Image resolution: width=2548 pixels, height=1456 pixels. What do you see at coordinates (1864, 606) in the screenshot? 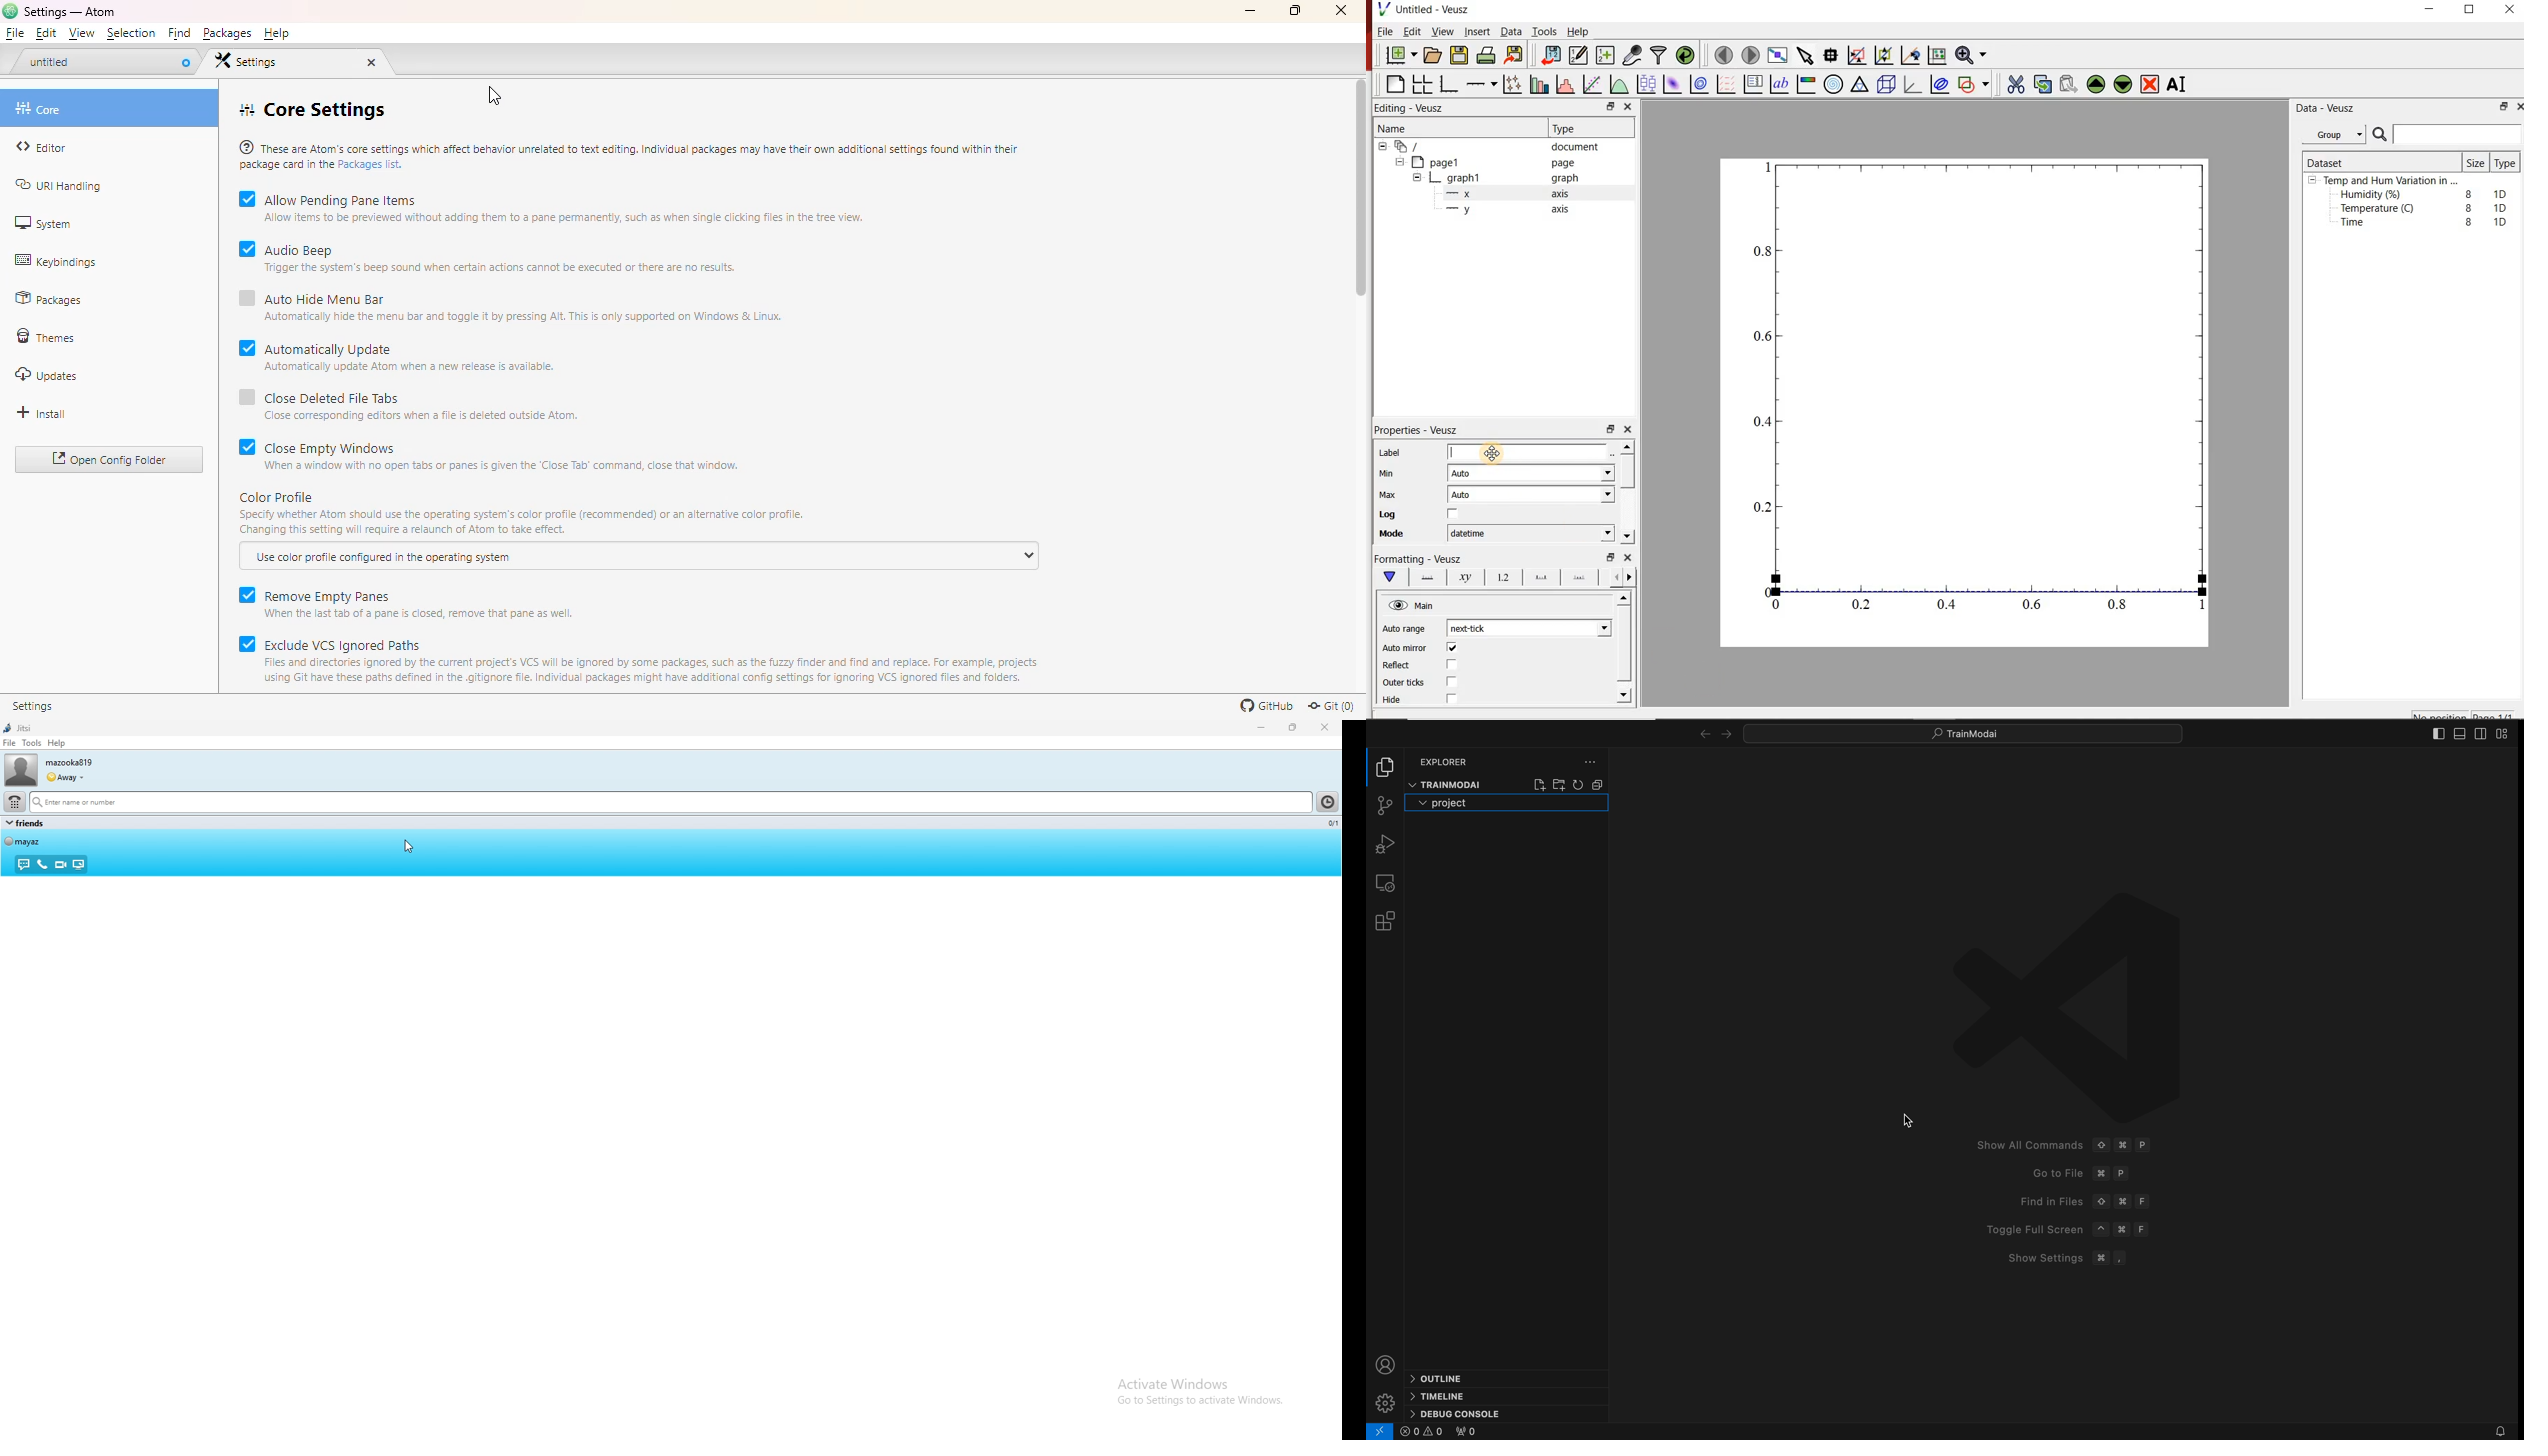
I see `0.2` at bounding box center [1864, 606].